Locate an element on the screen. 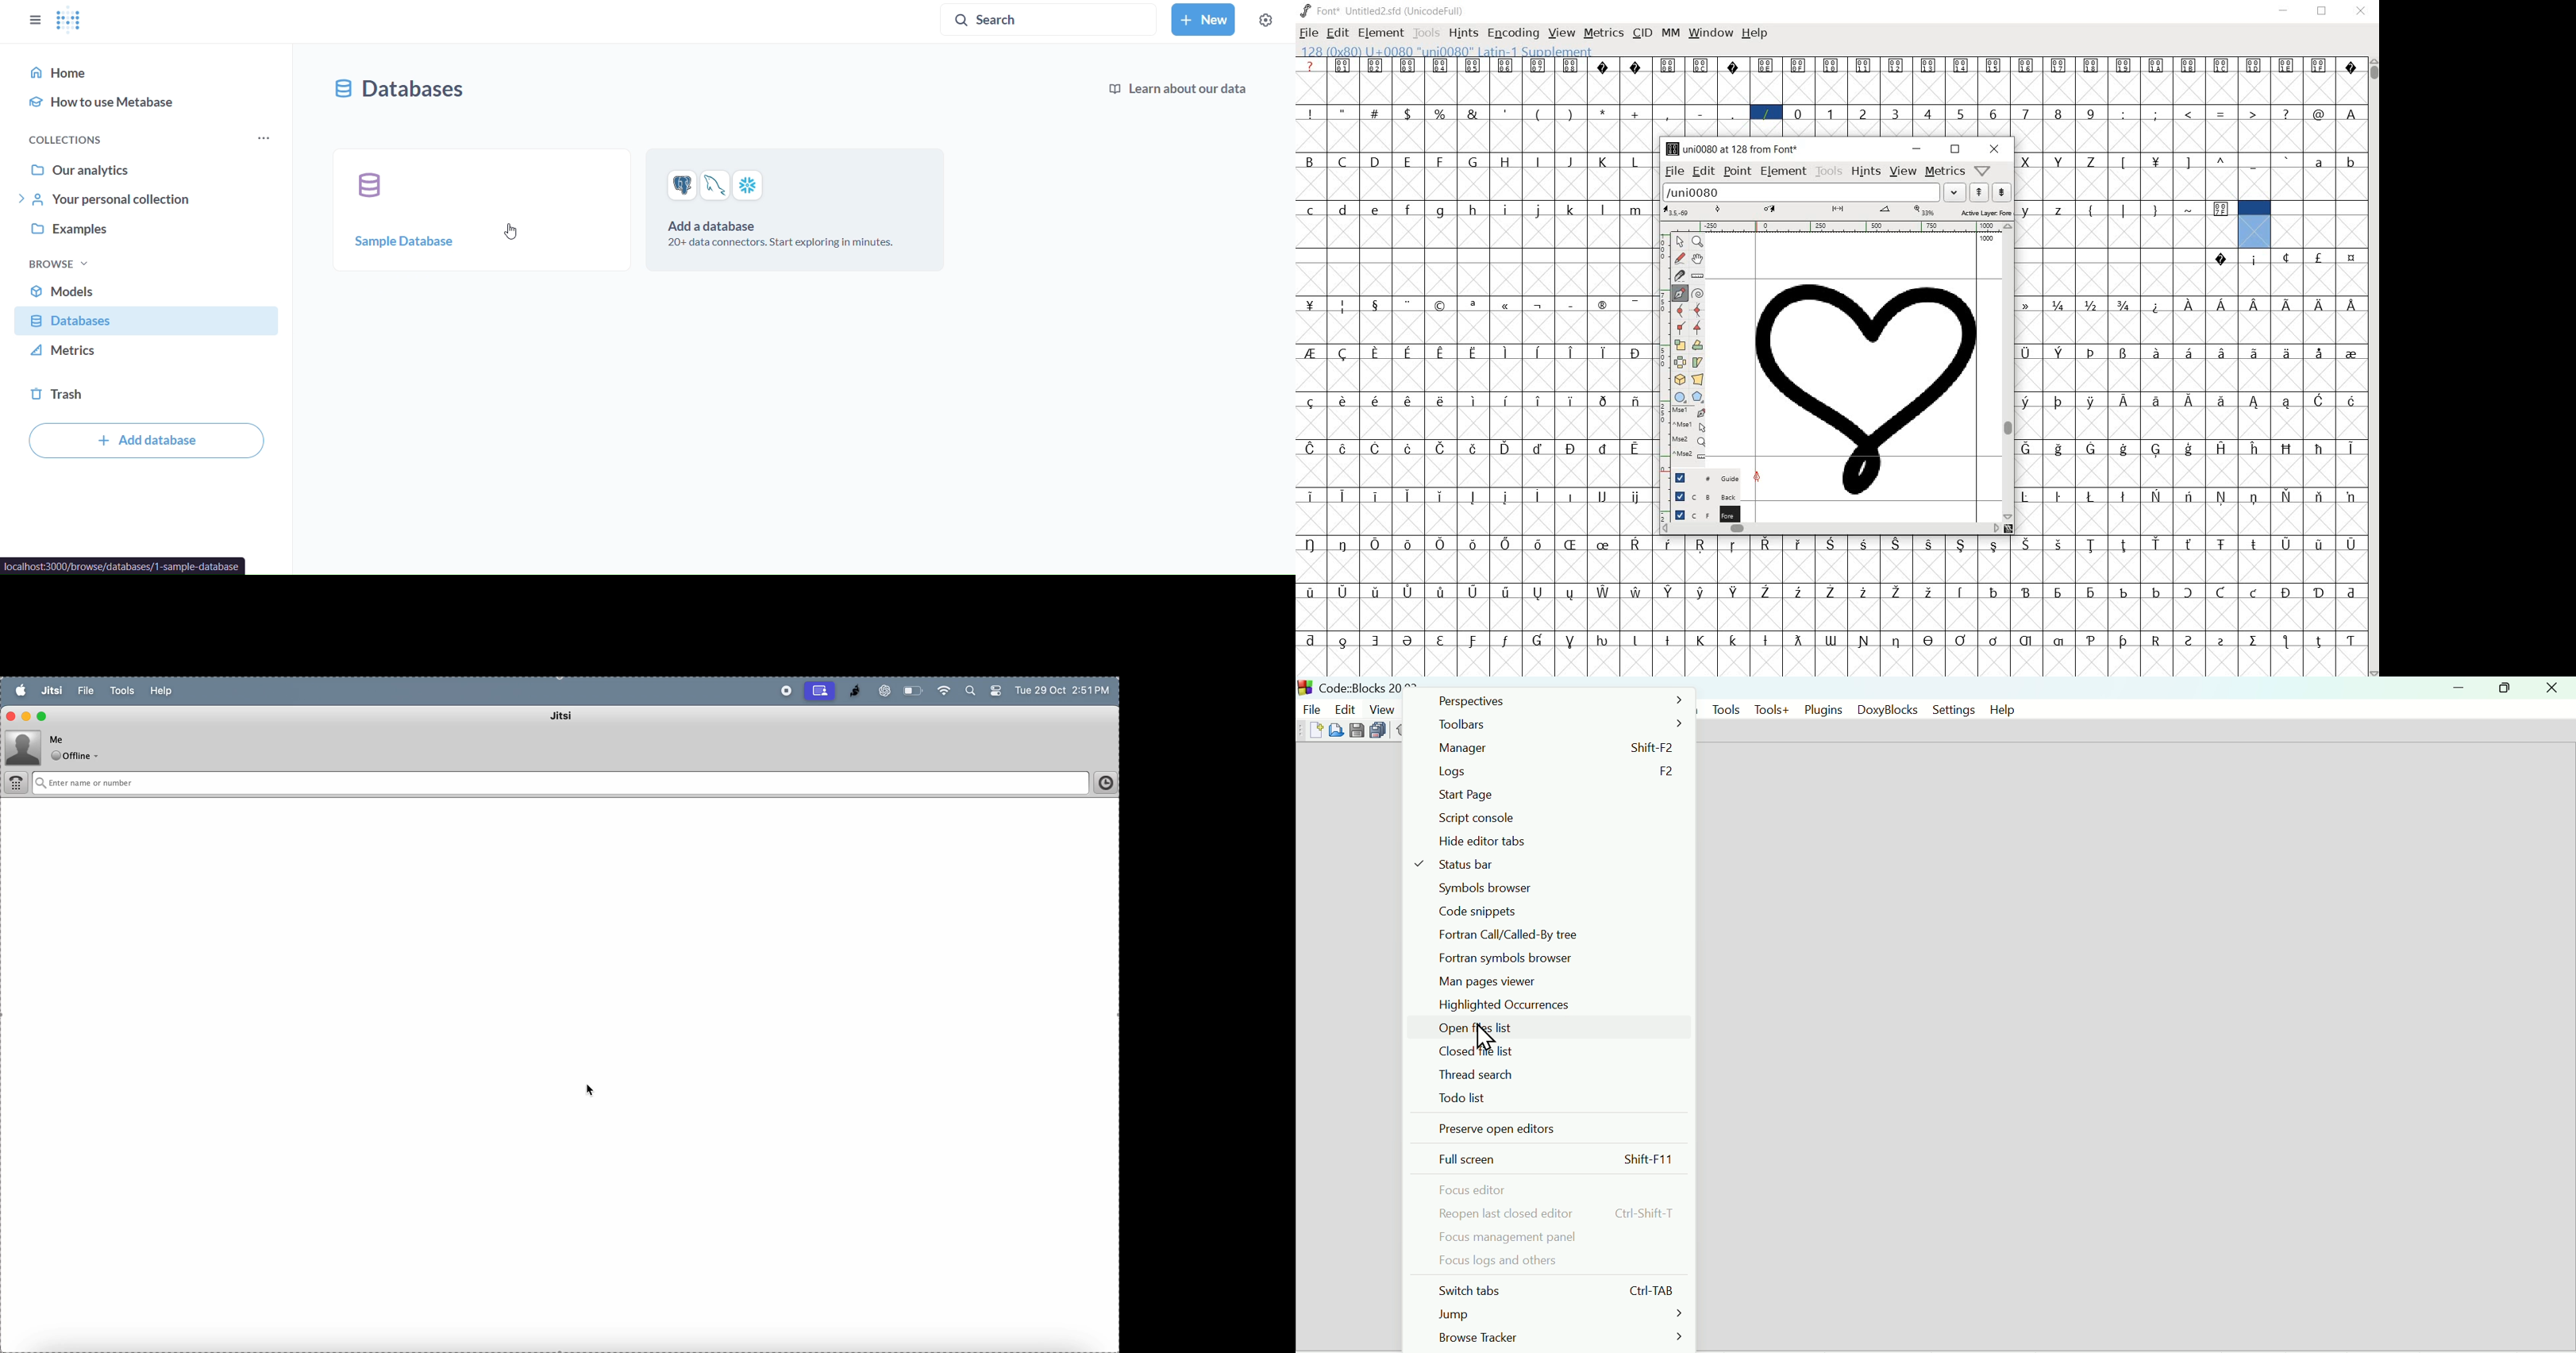 The height and width of the screenshot is (1372, 2576). glyph is located at coordinates (2320, 496).